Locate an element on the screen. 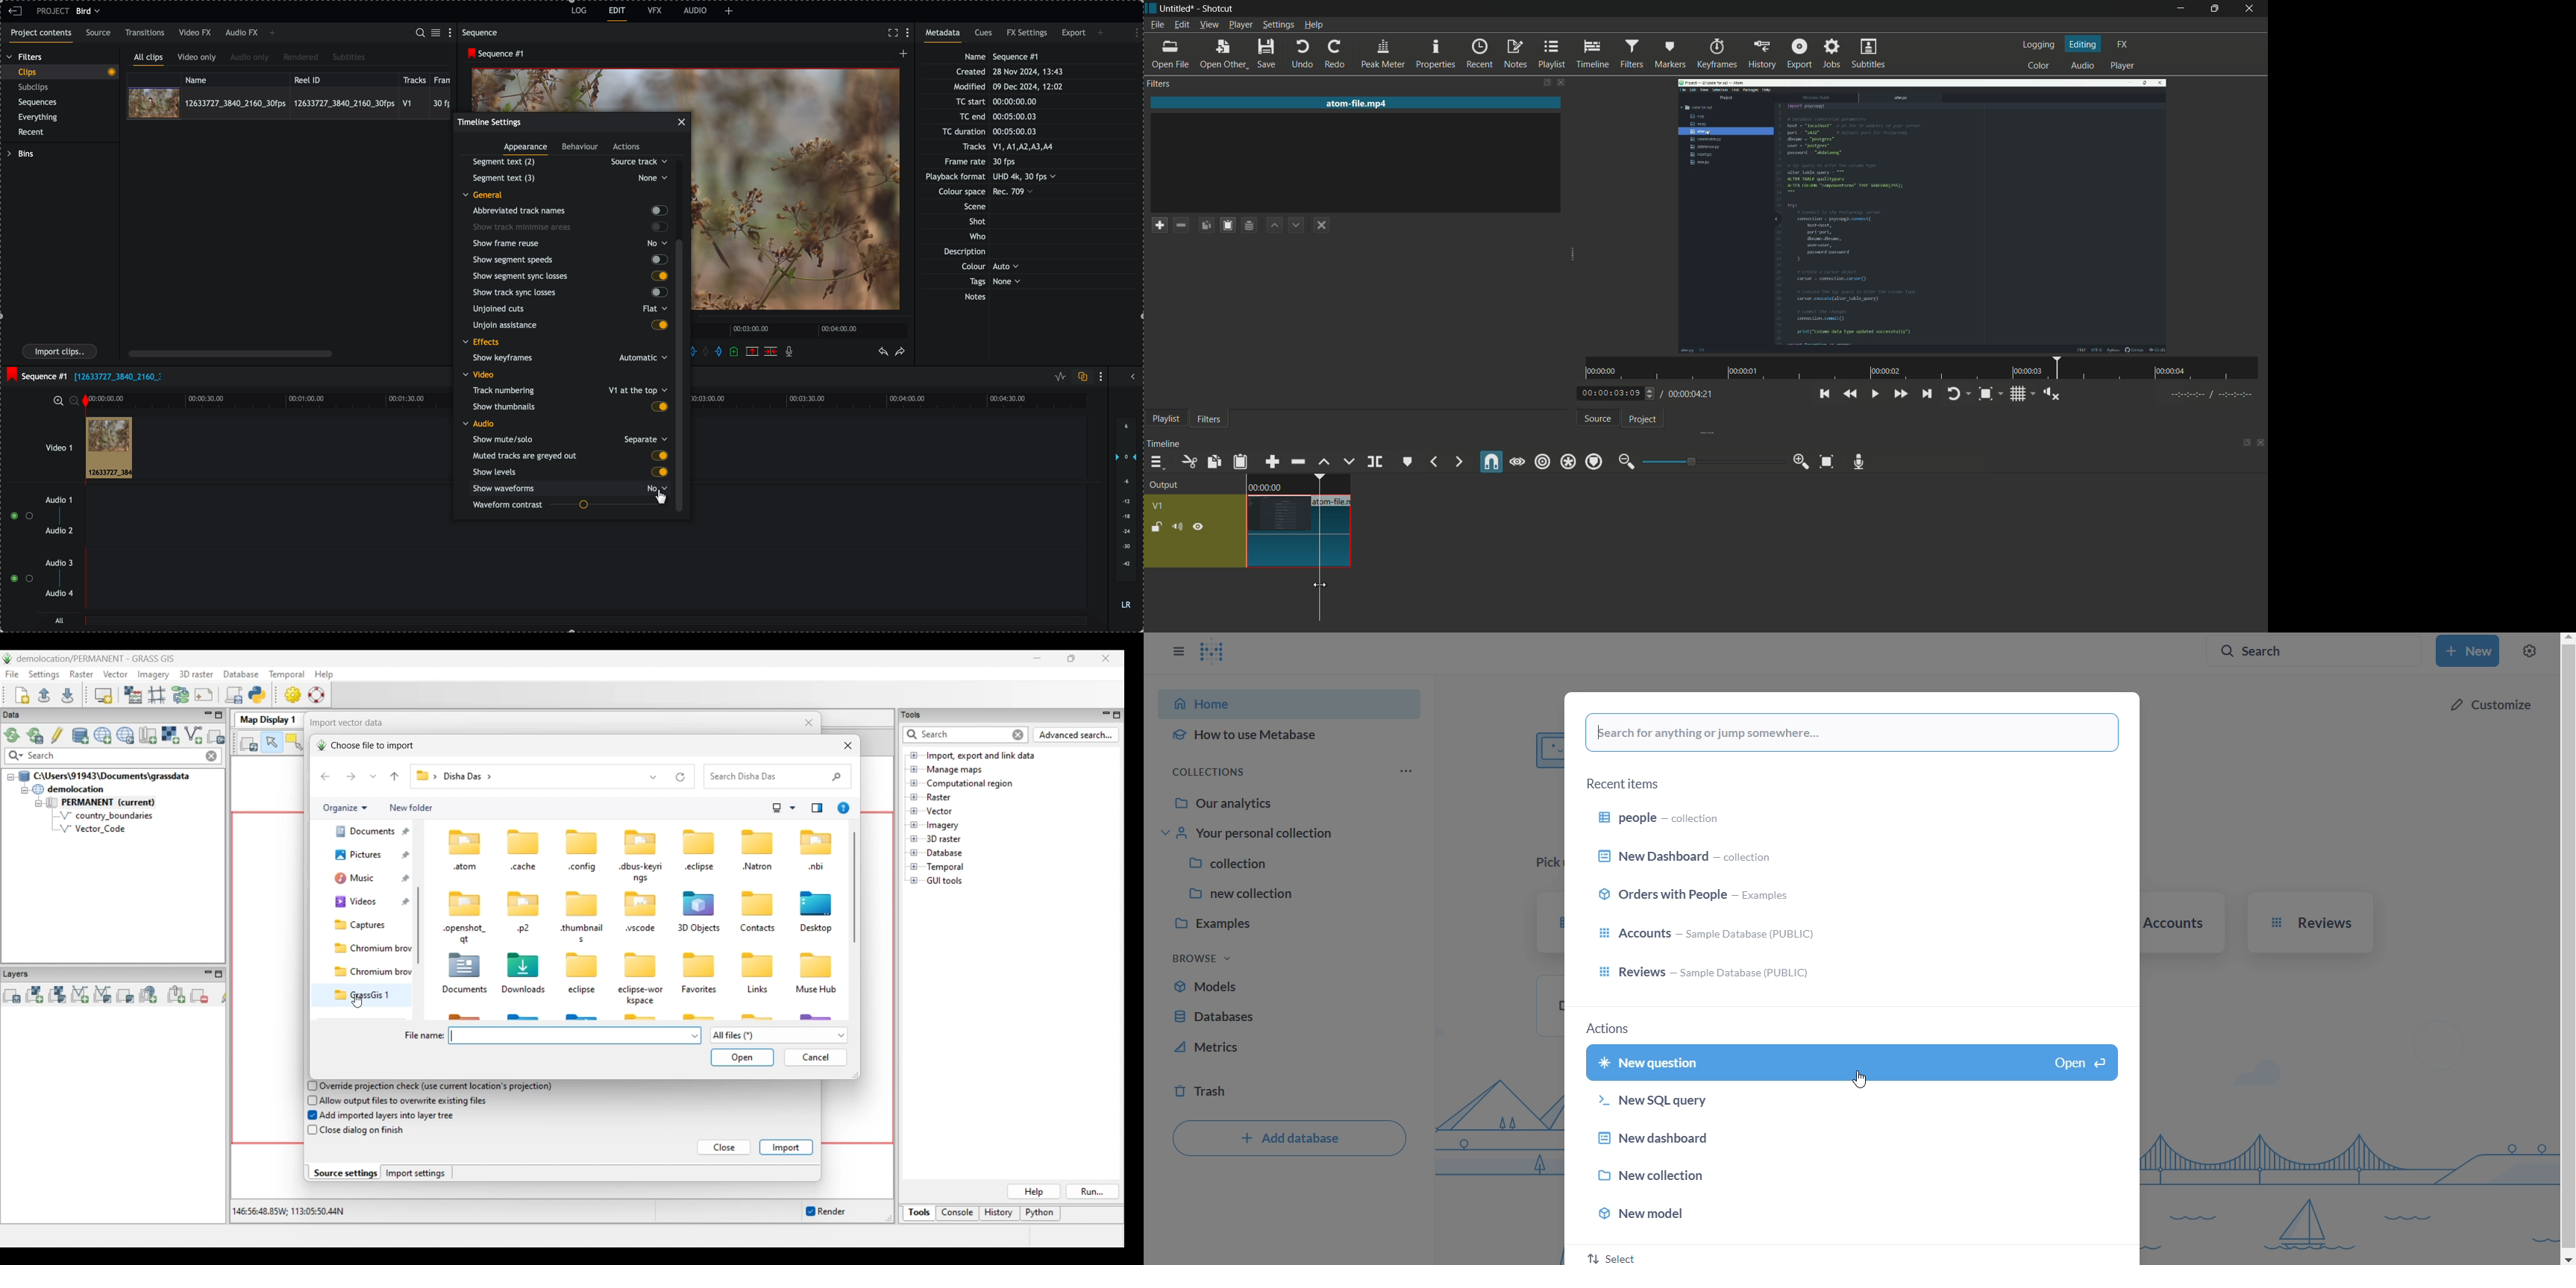 The height and width of the screenshot is (1288, 2576). toggle grid is located at coordinates (2019, 394).